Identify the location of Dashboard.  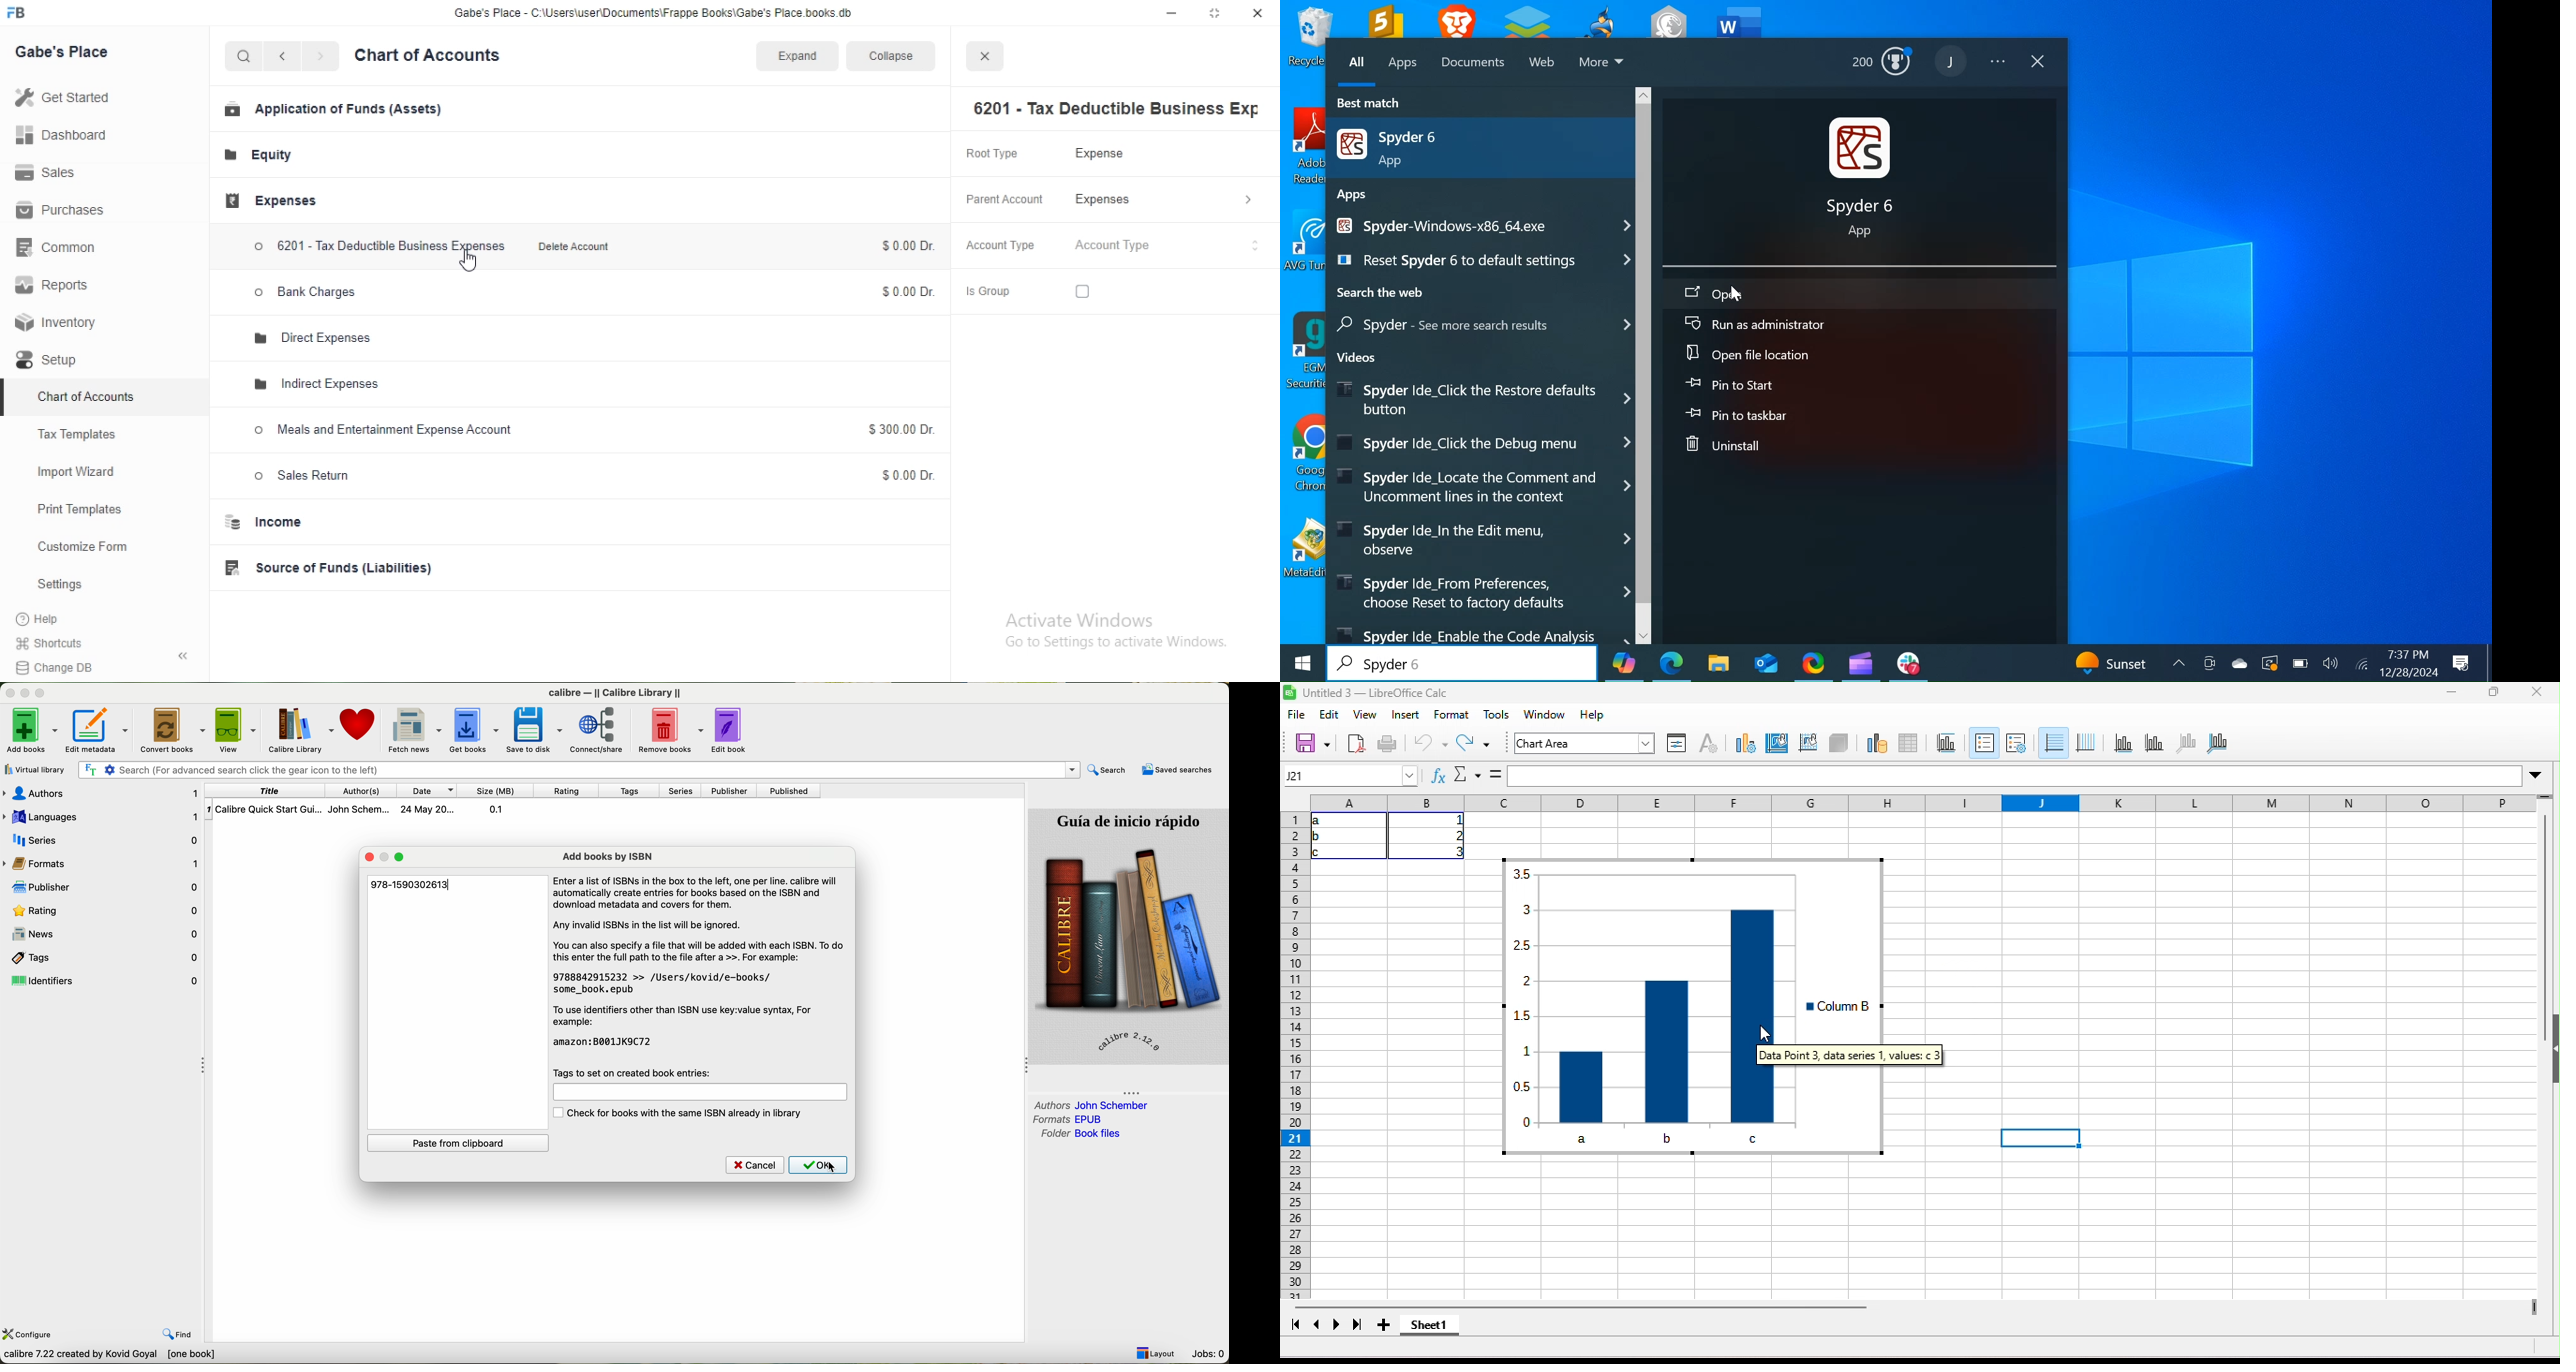
(64, 137).